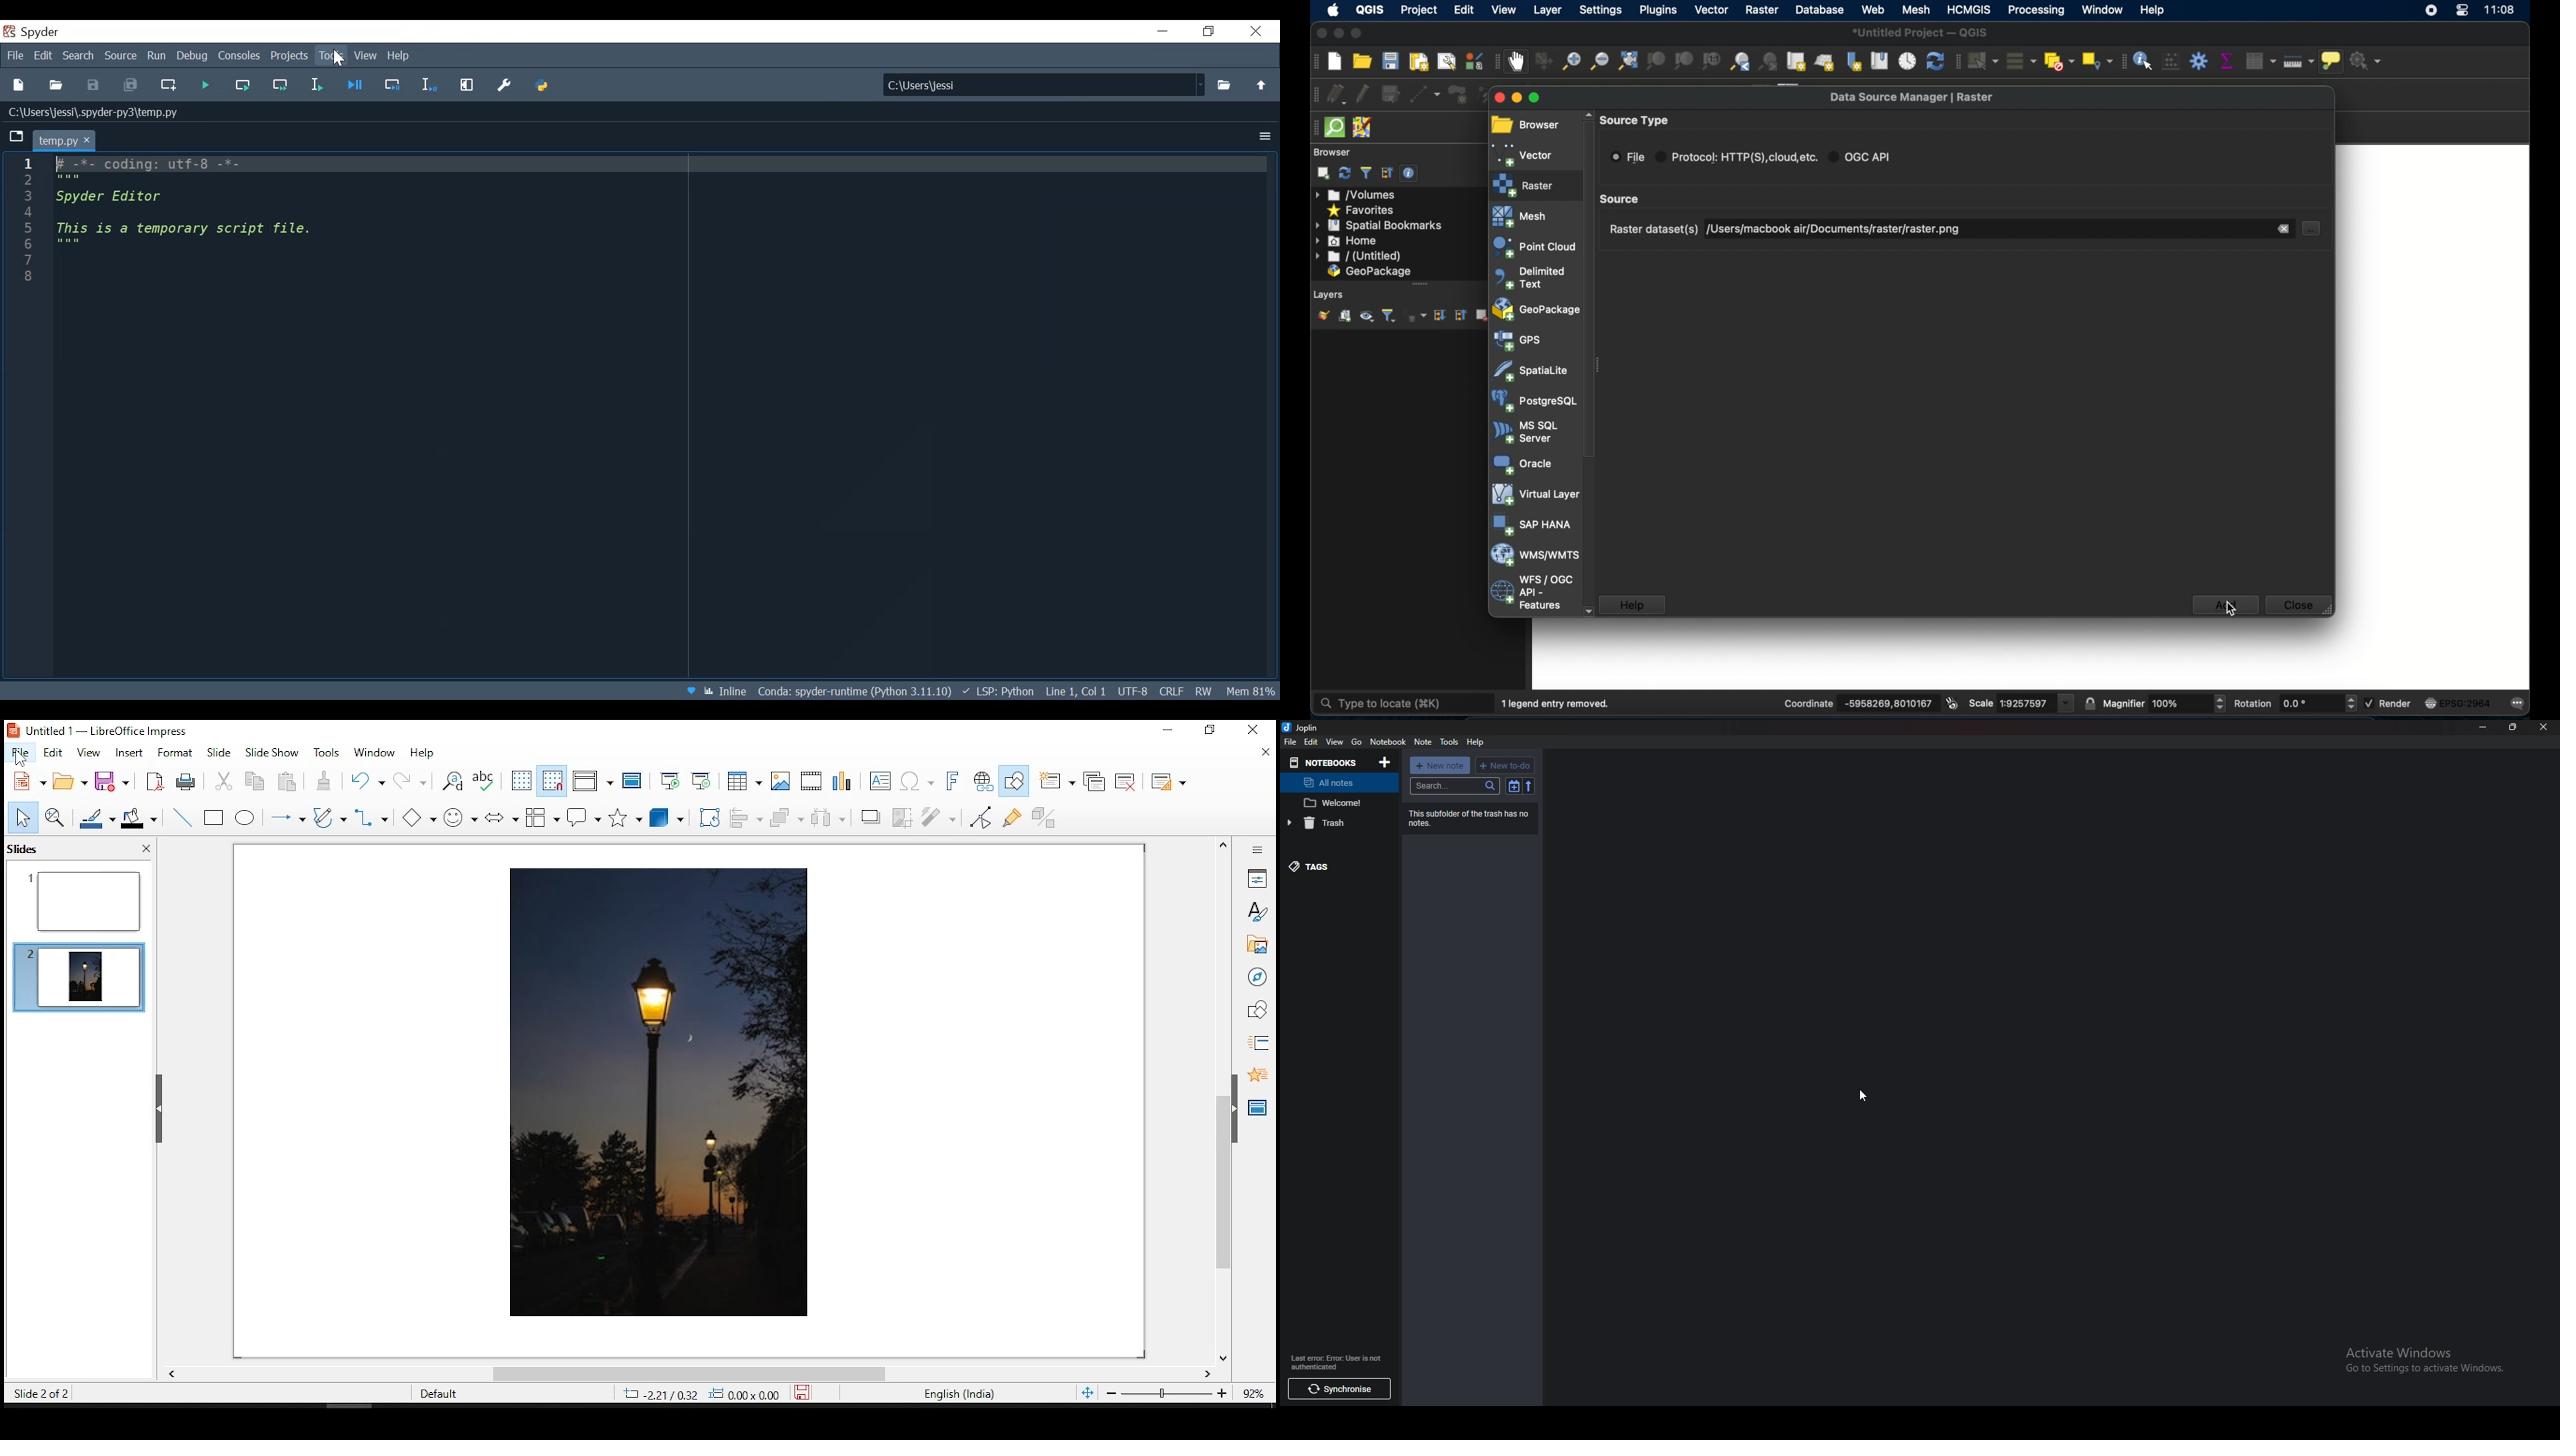 The image size is (2576, 1456). I want to click on toggle extents and mouse position display, so click(1953, 702).